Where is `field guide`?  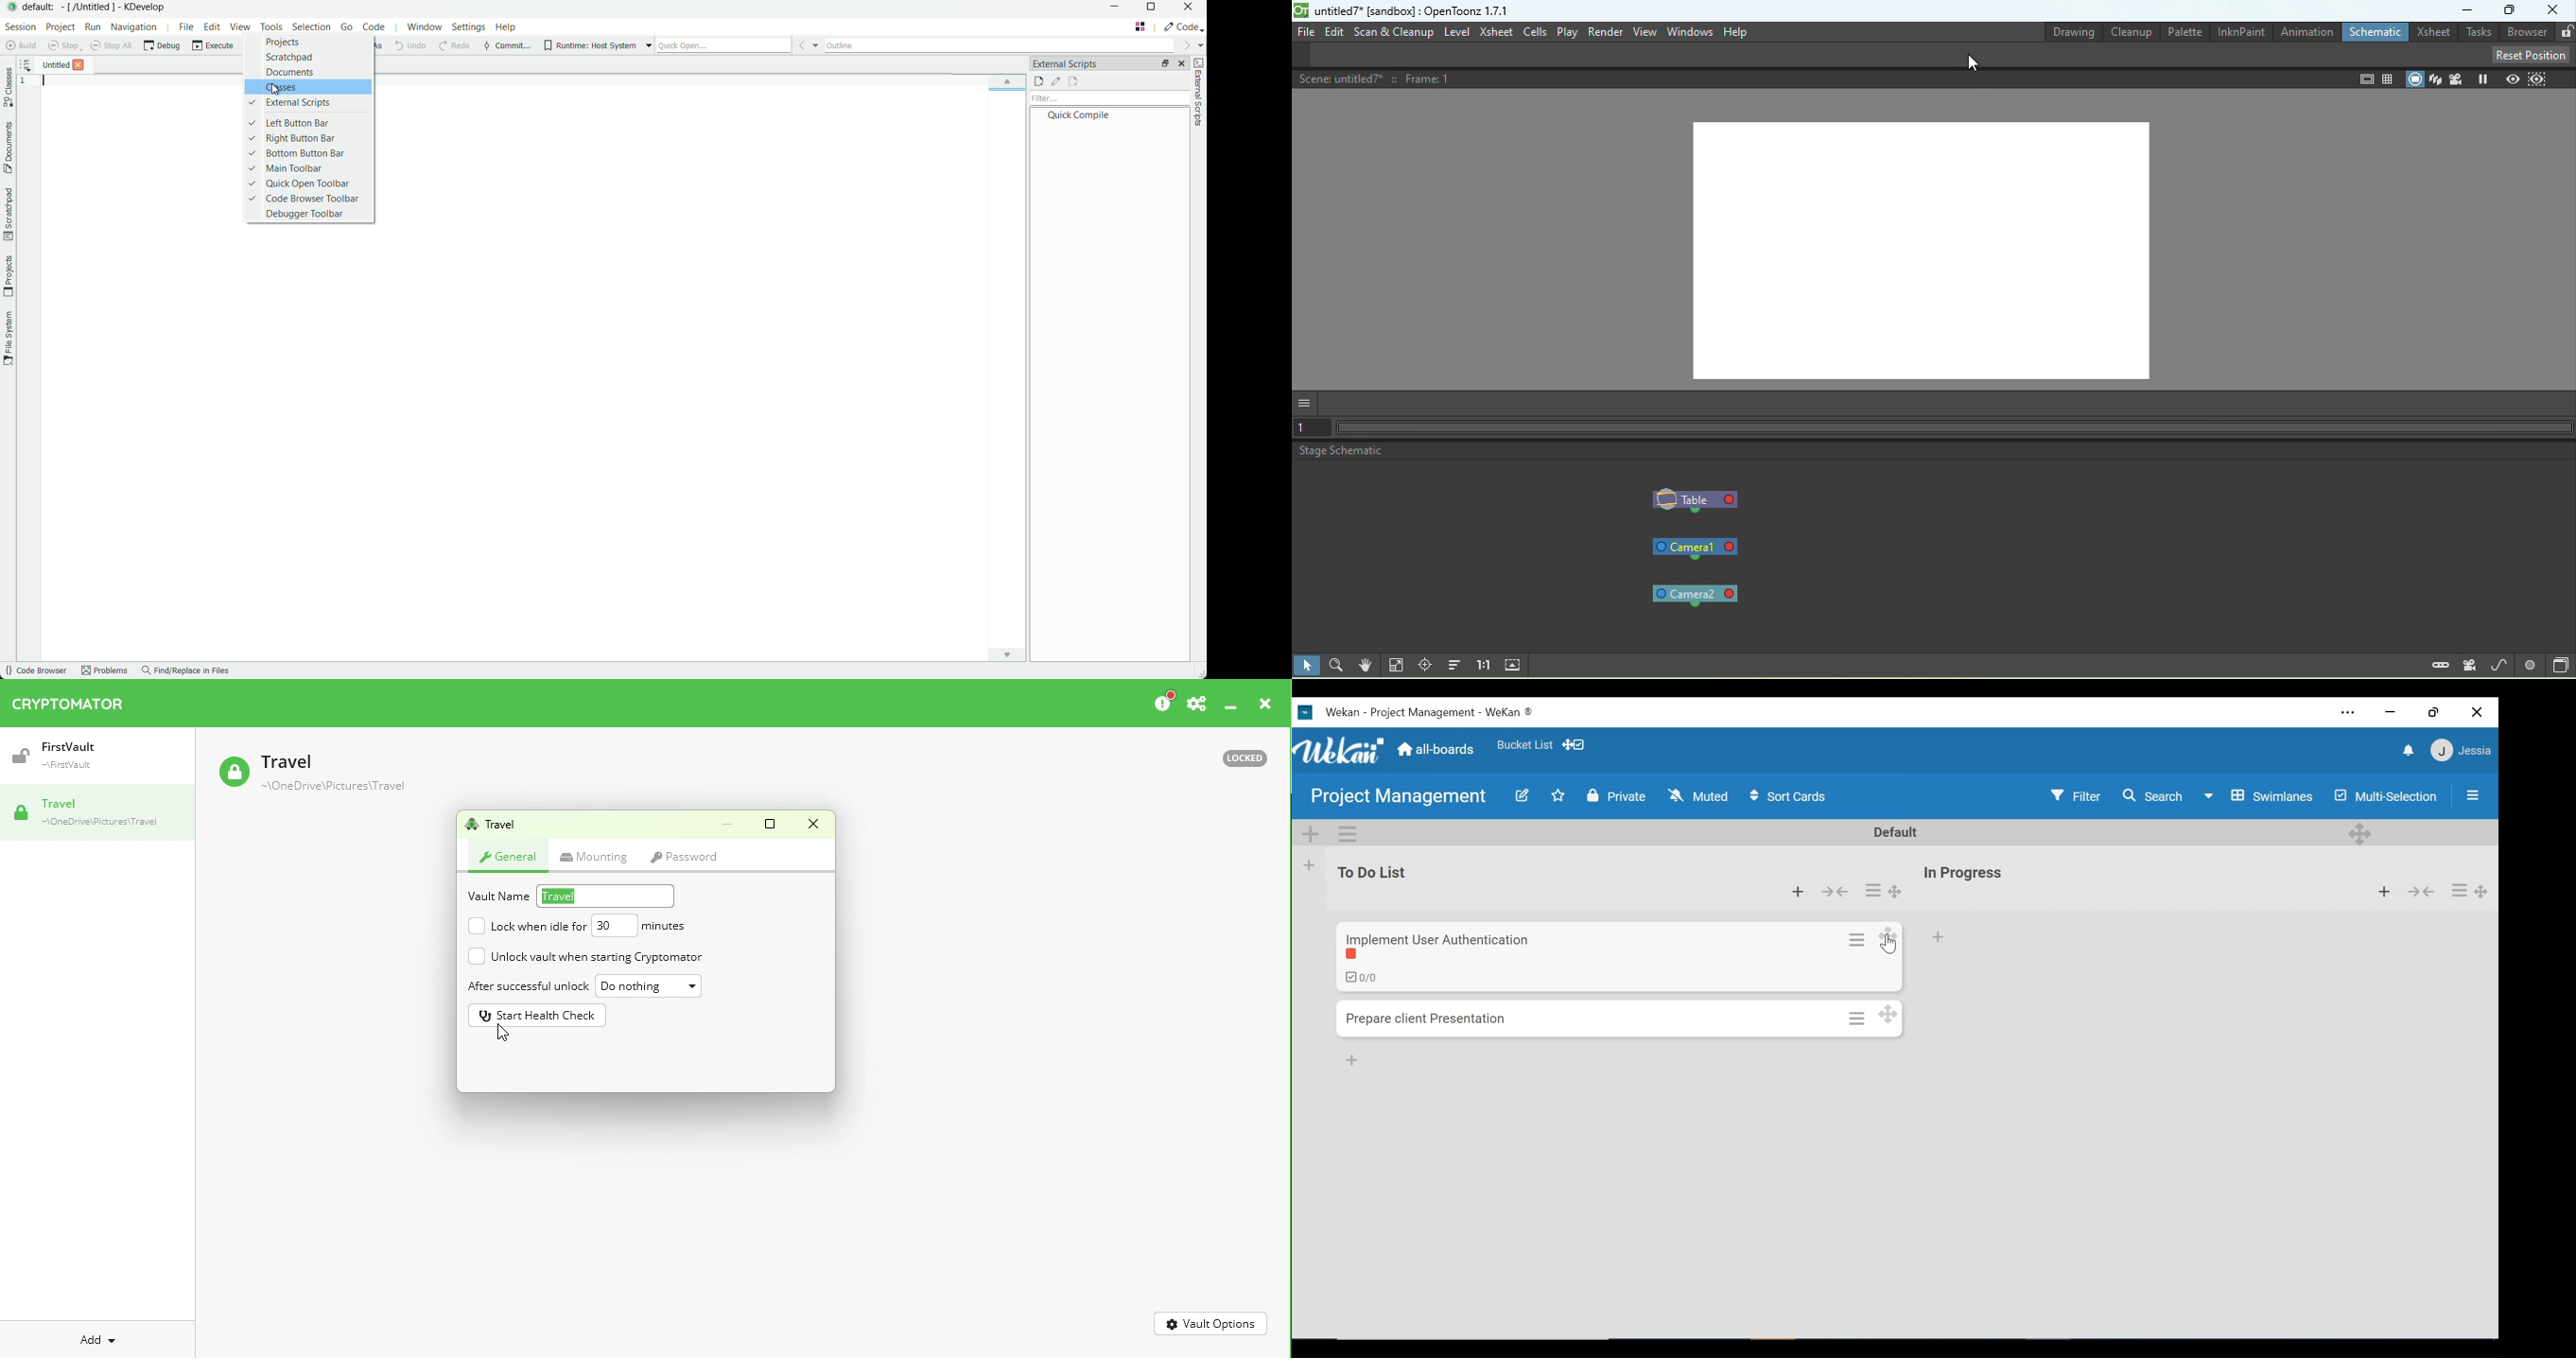
field guide is located at coordinates (2386, 80).